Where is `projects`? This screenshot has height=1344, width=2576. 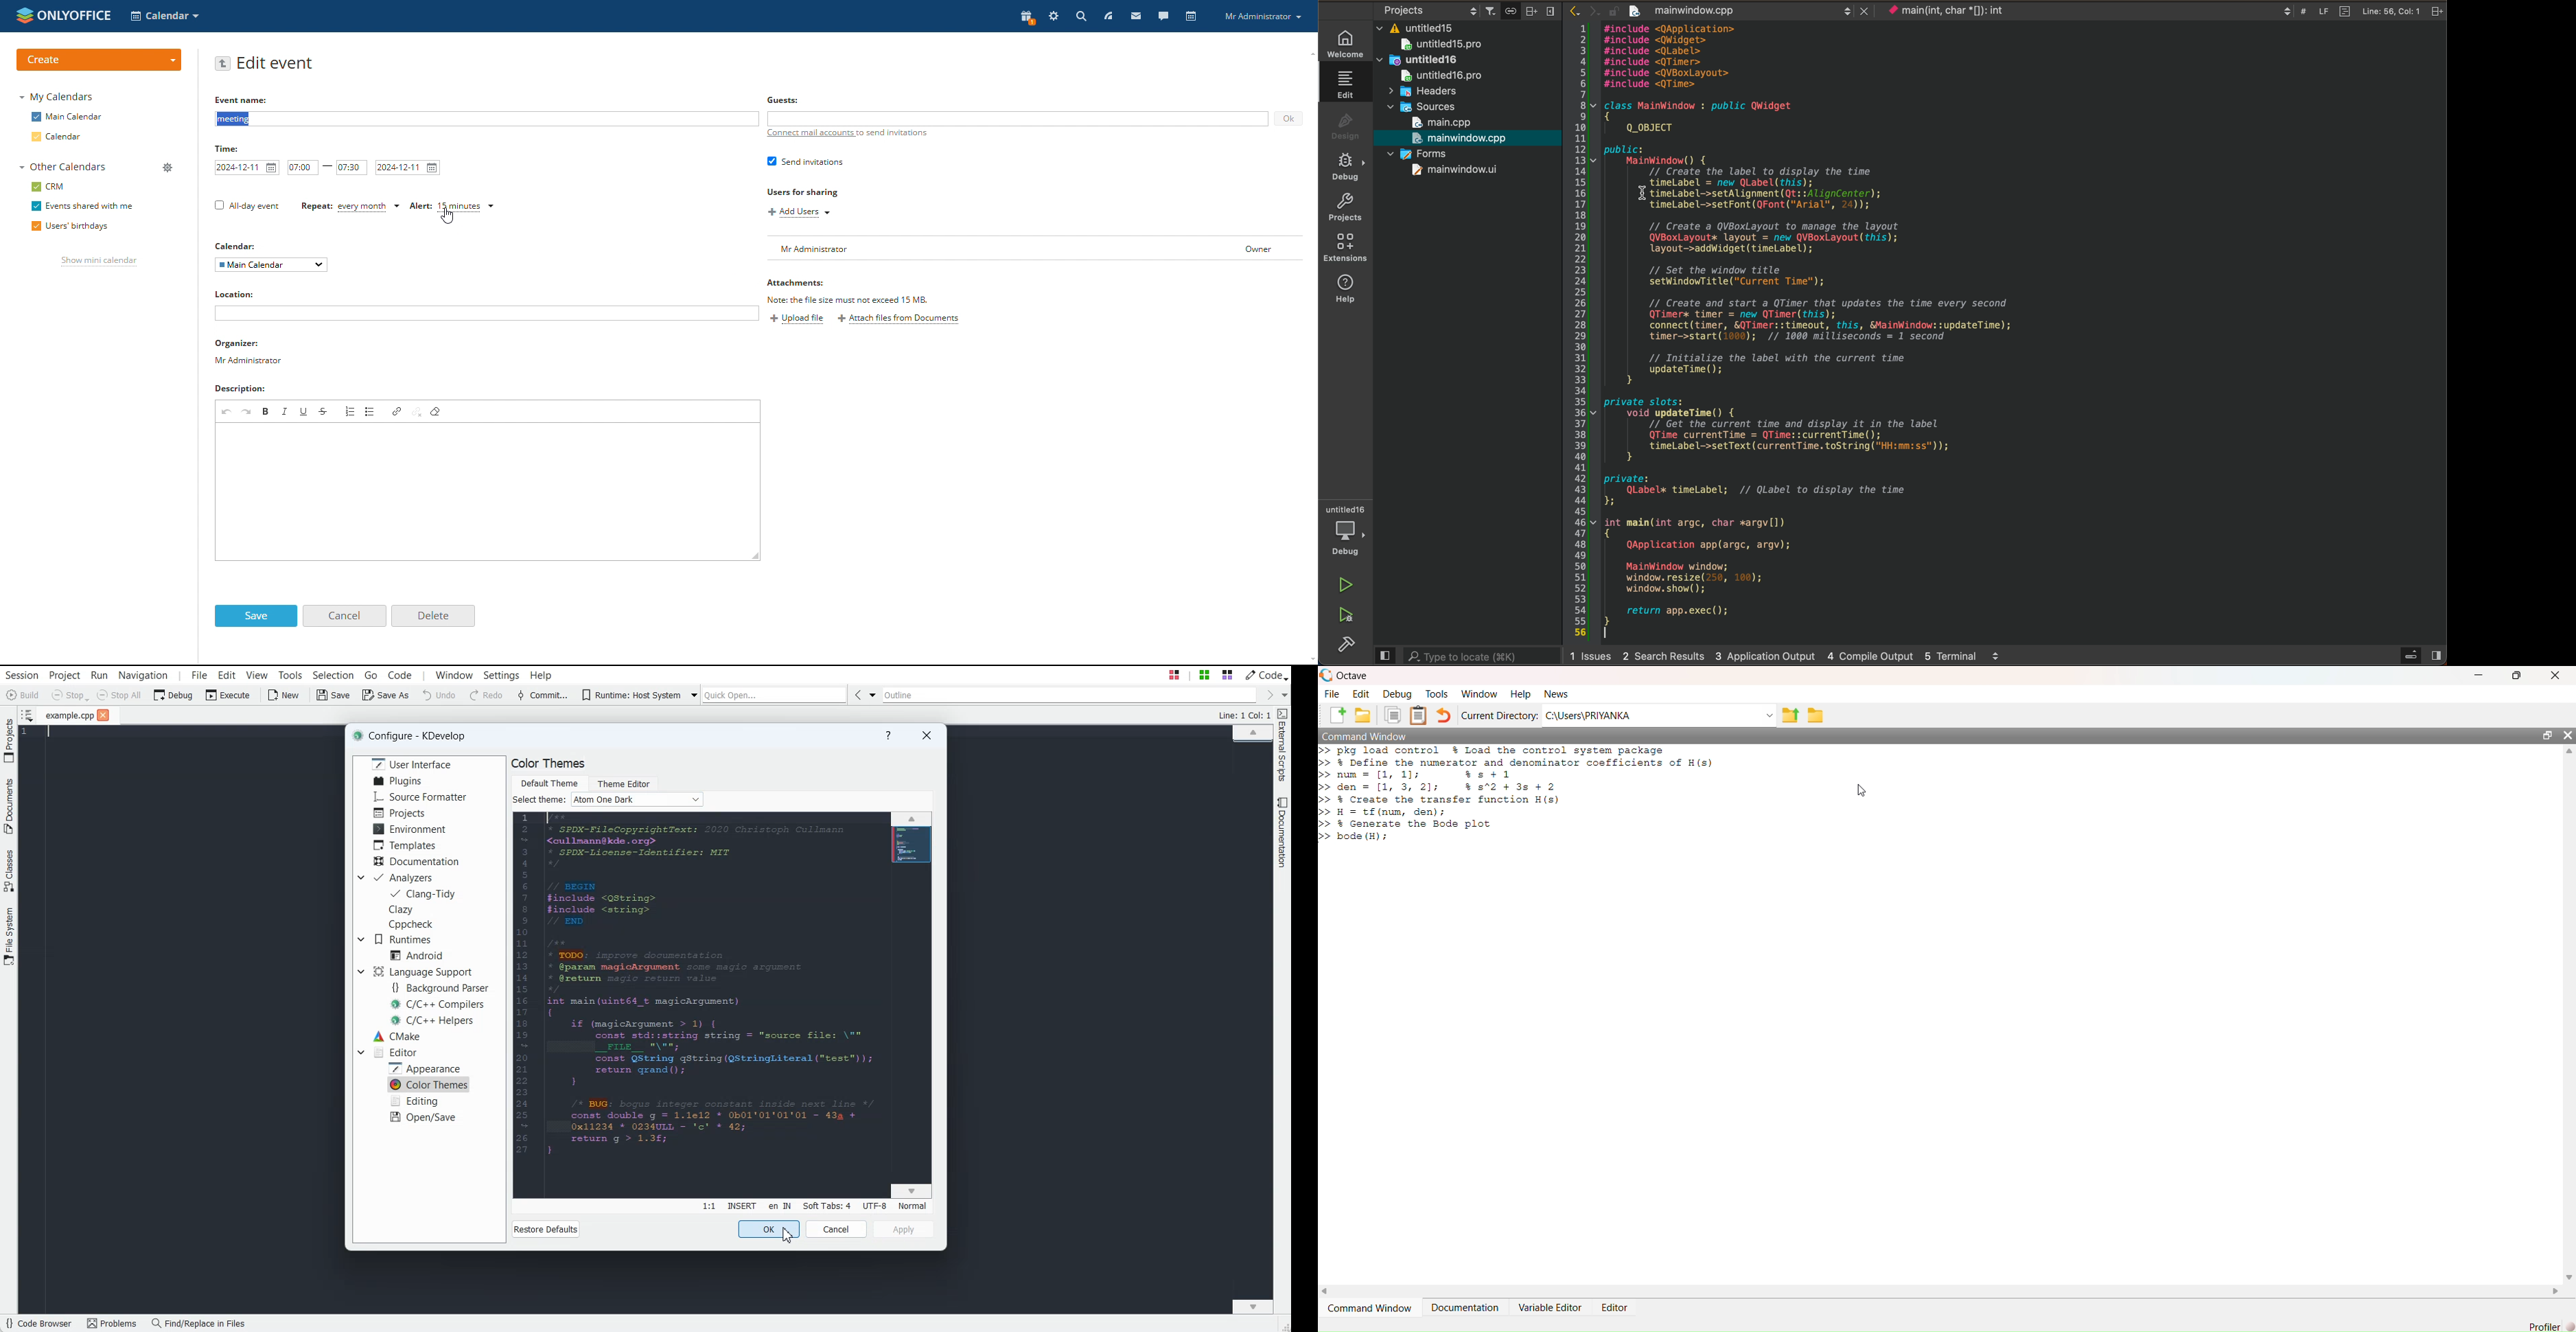
projects is located at coordinates (1345, 208).